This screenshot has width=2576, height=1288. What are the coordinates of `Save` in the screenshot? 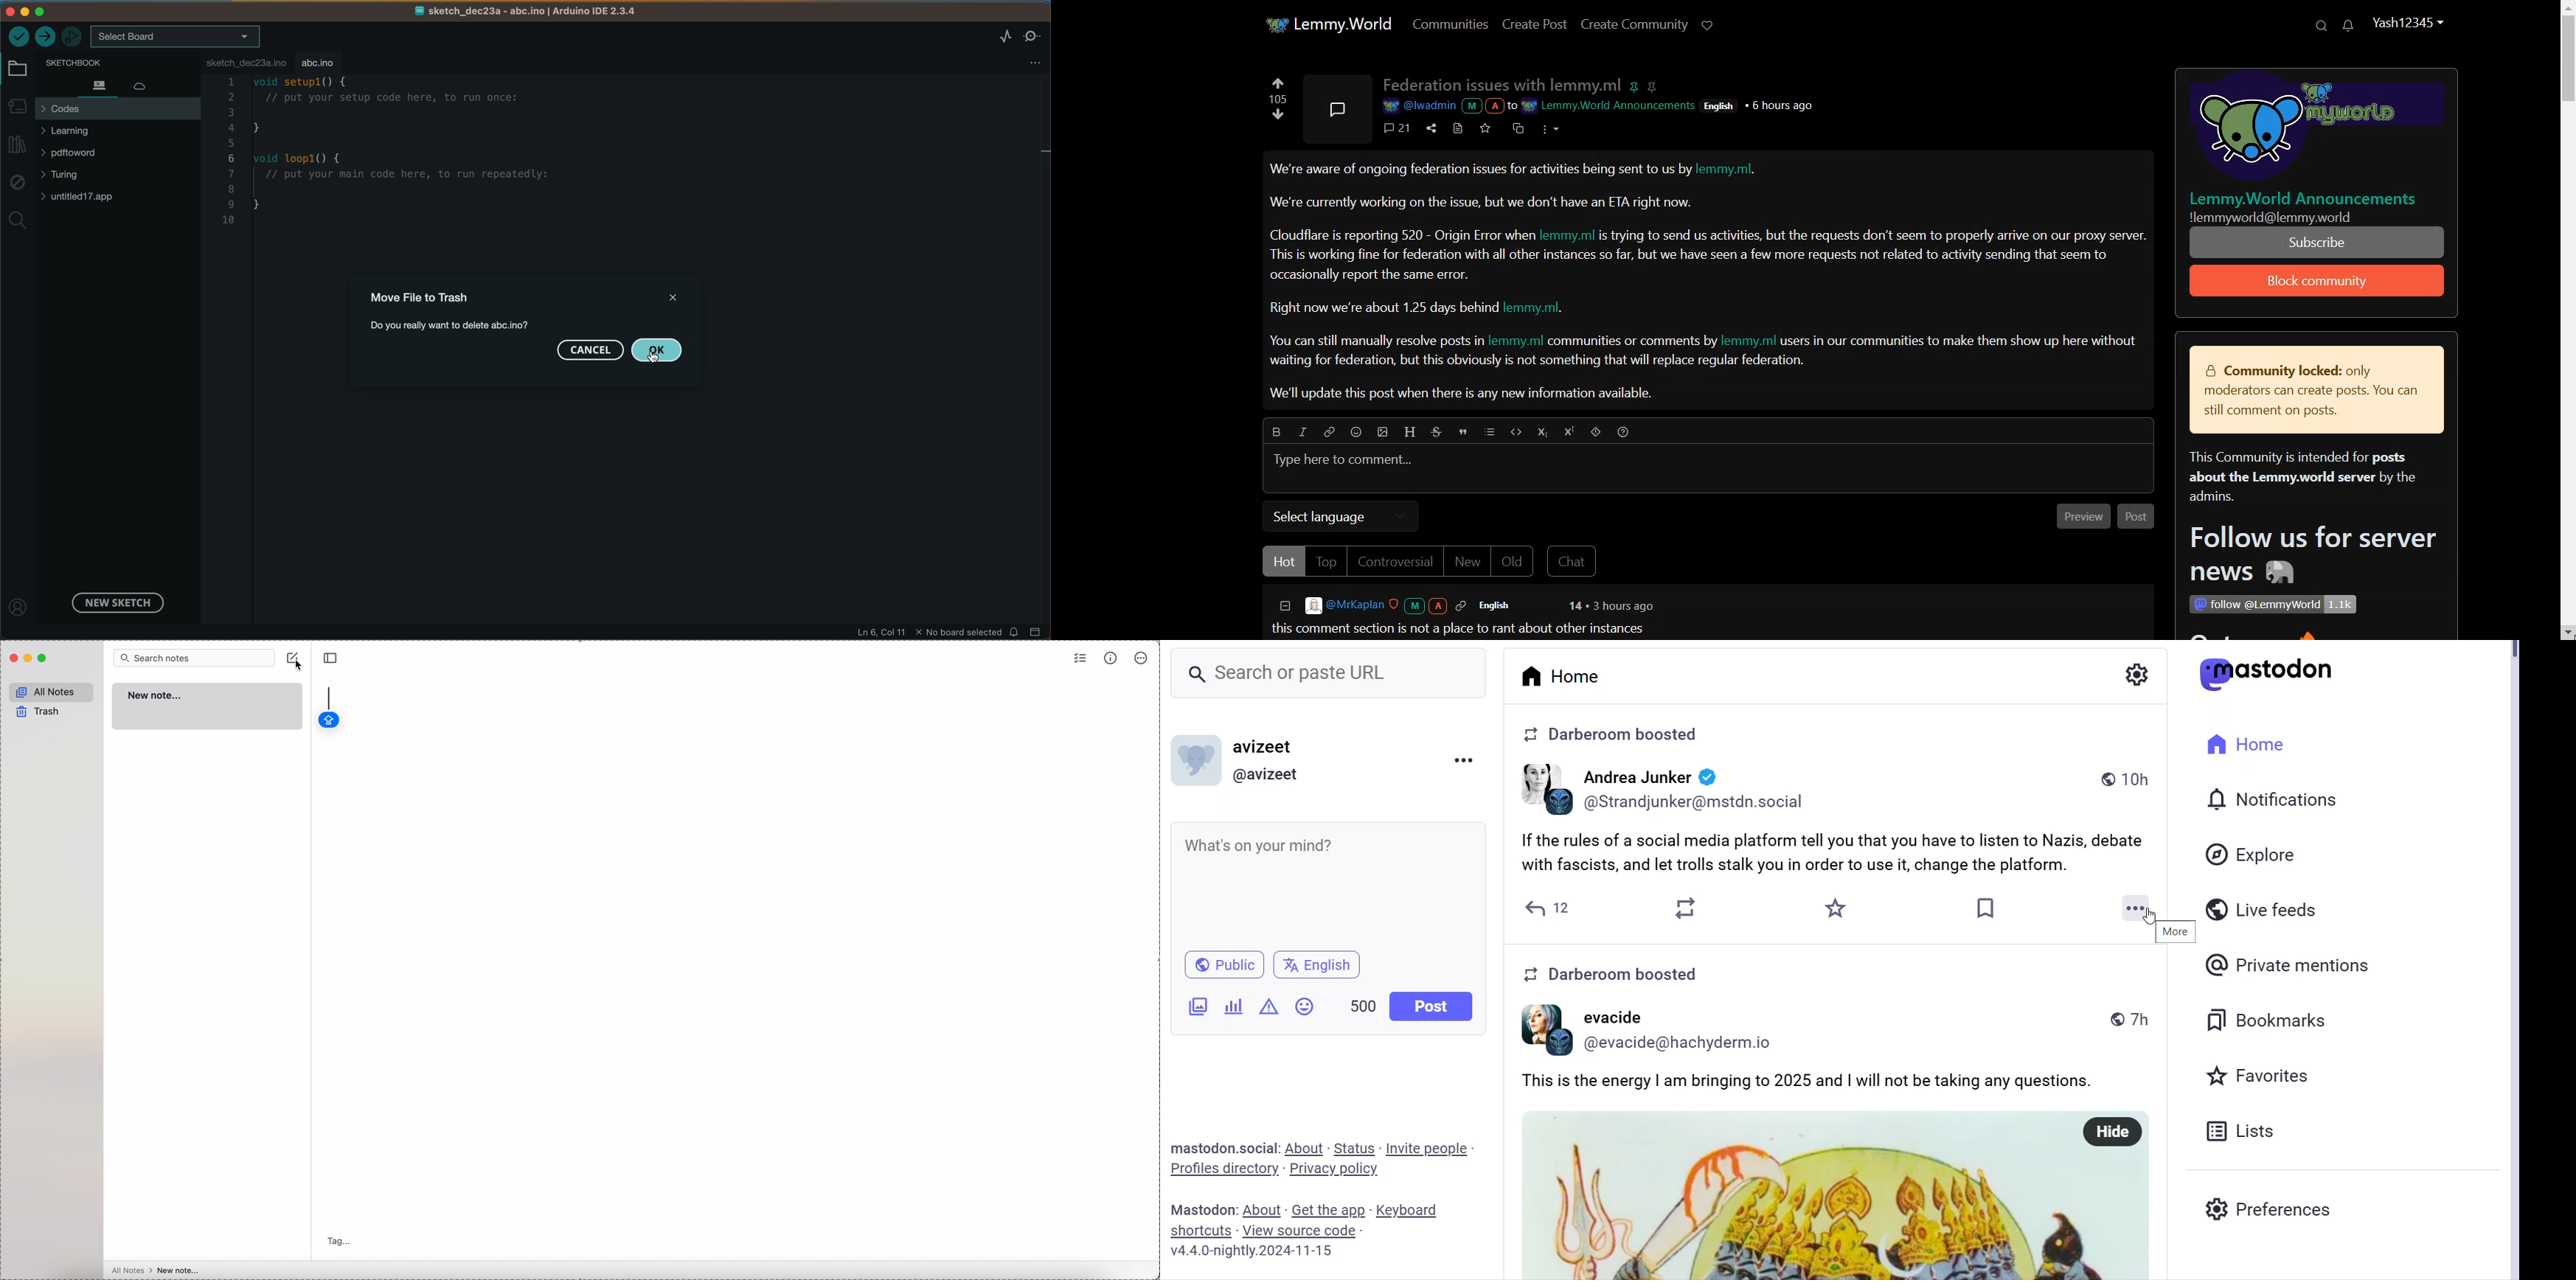 It's located at (1485, 128).